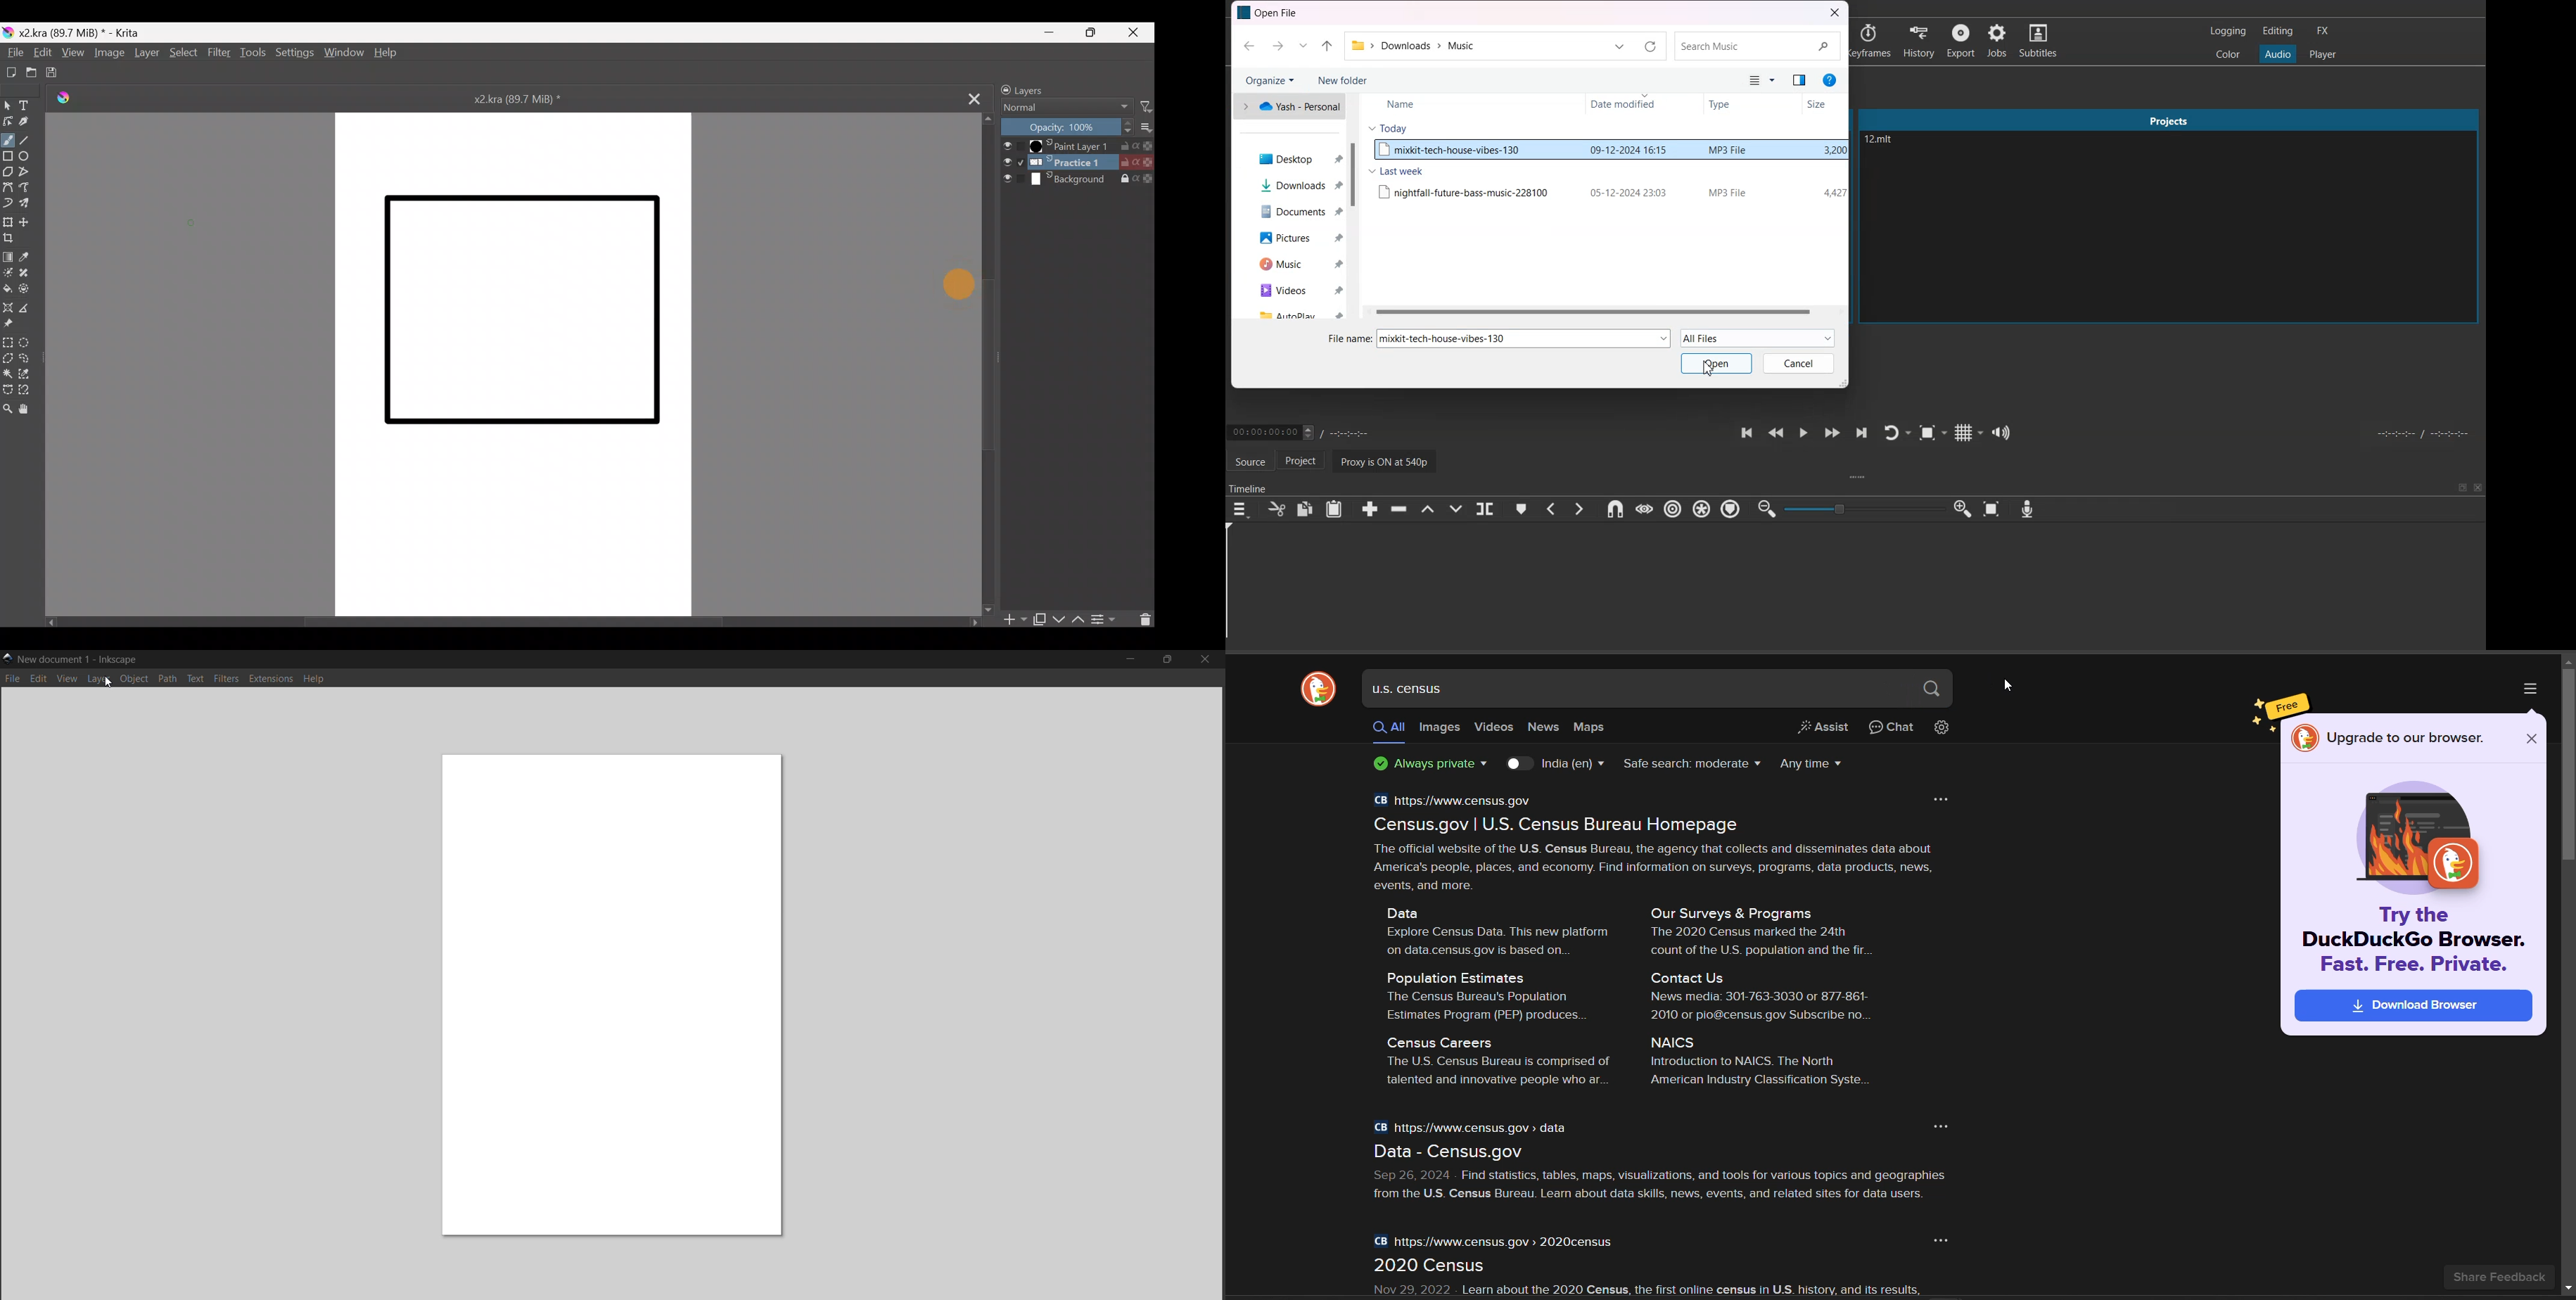  Describe the element at coordinates (1801, 81) in the screenshot. I see `bool view` at that location.